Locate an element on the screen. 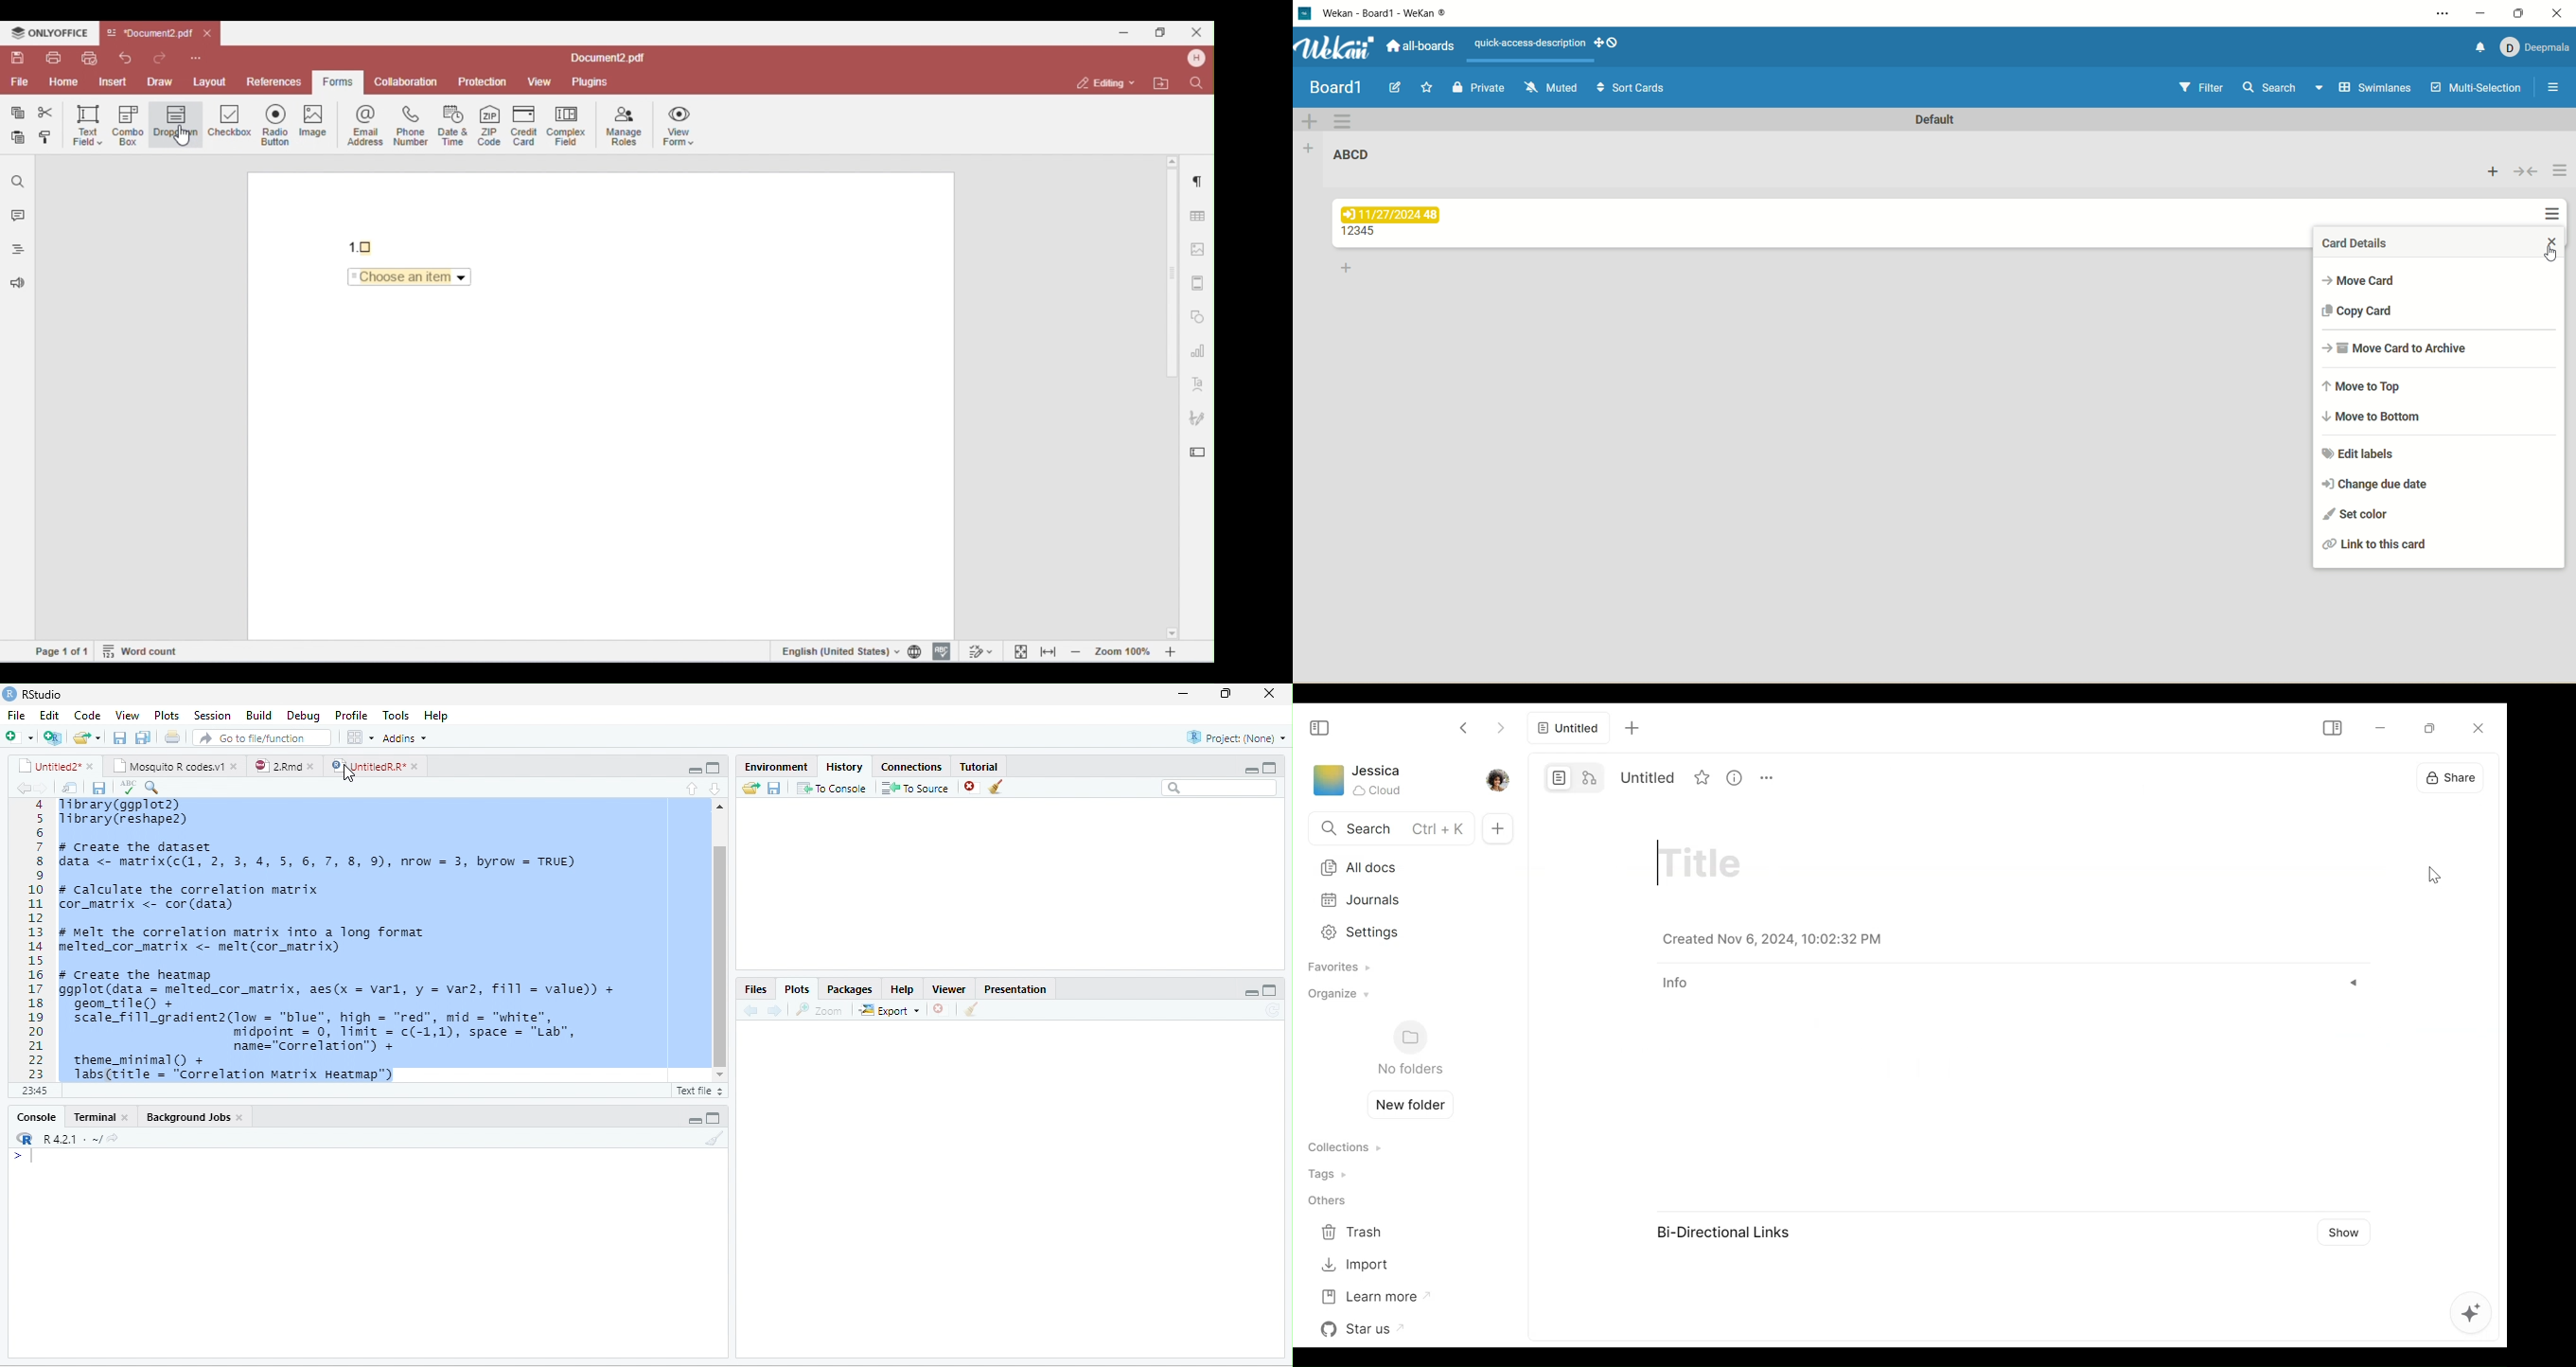 The image size is (2576, 1372). R is located at coordinates (68, 1139).